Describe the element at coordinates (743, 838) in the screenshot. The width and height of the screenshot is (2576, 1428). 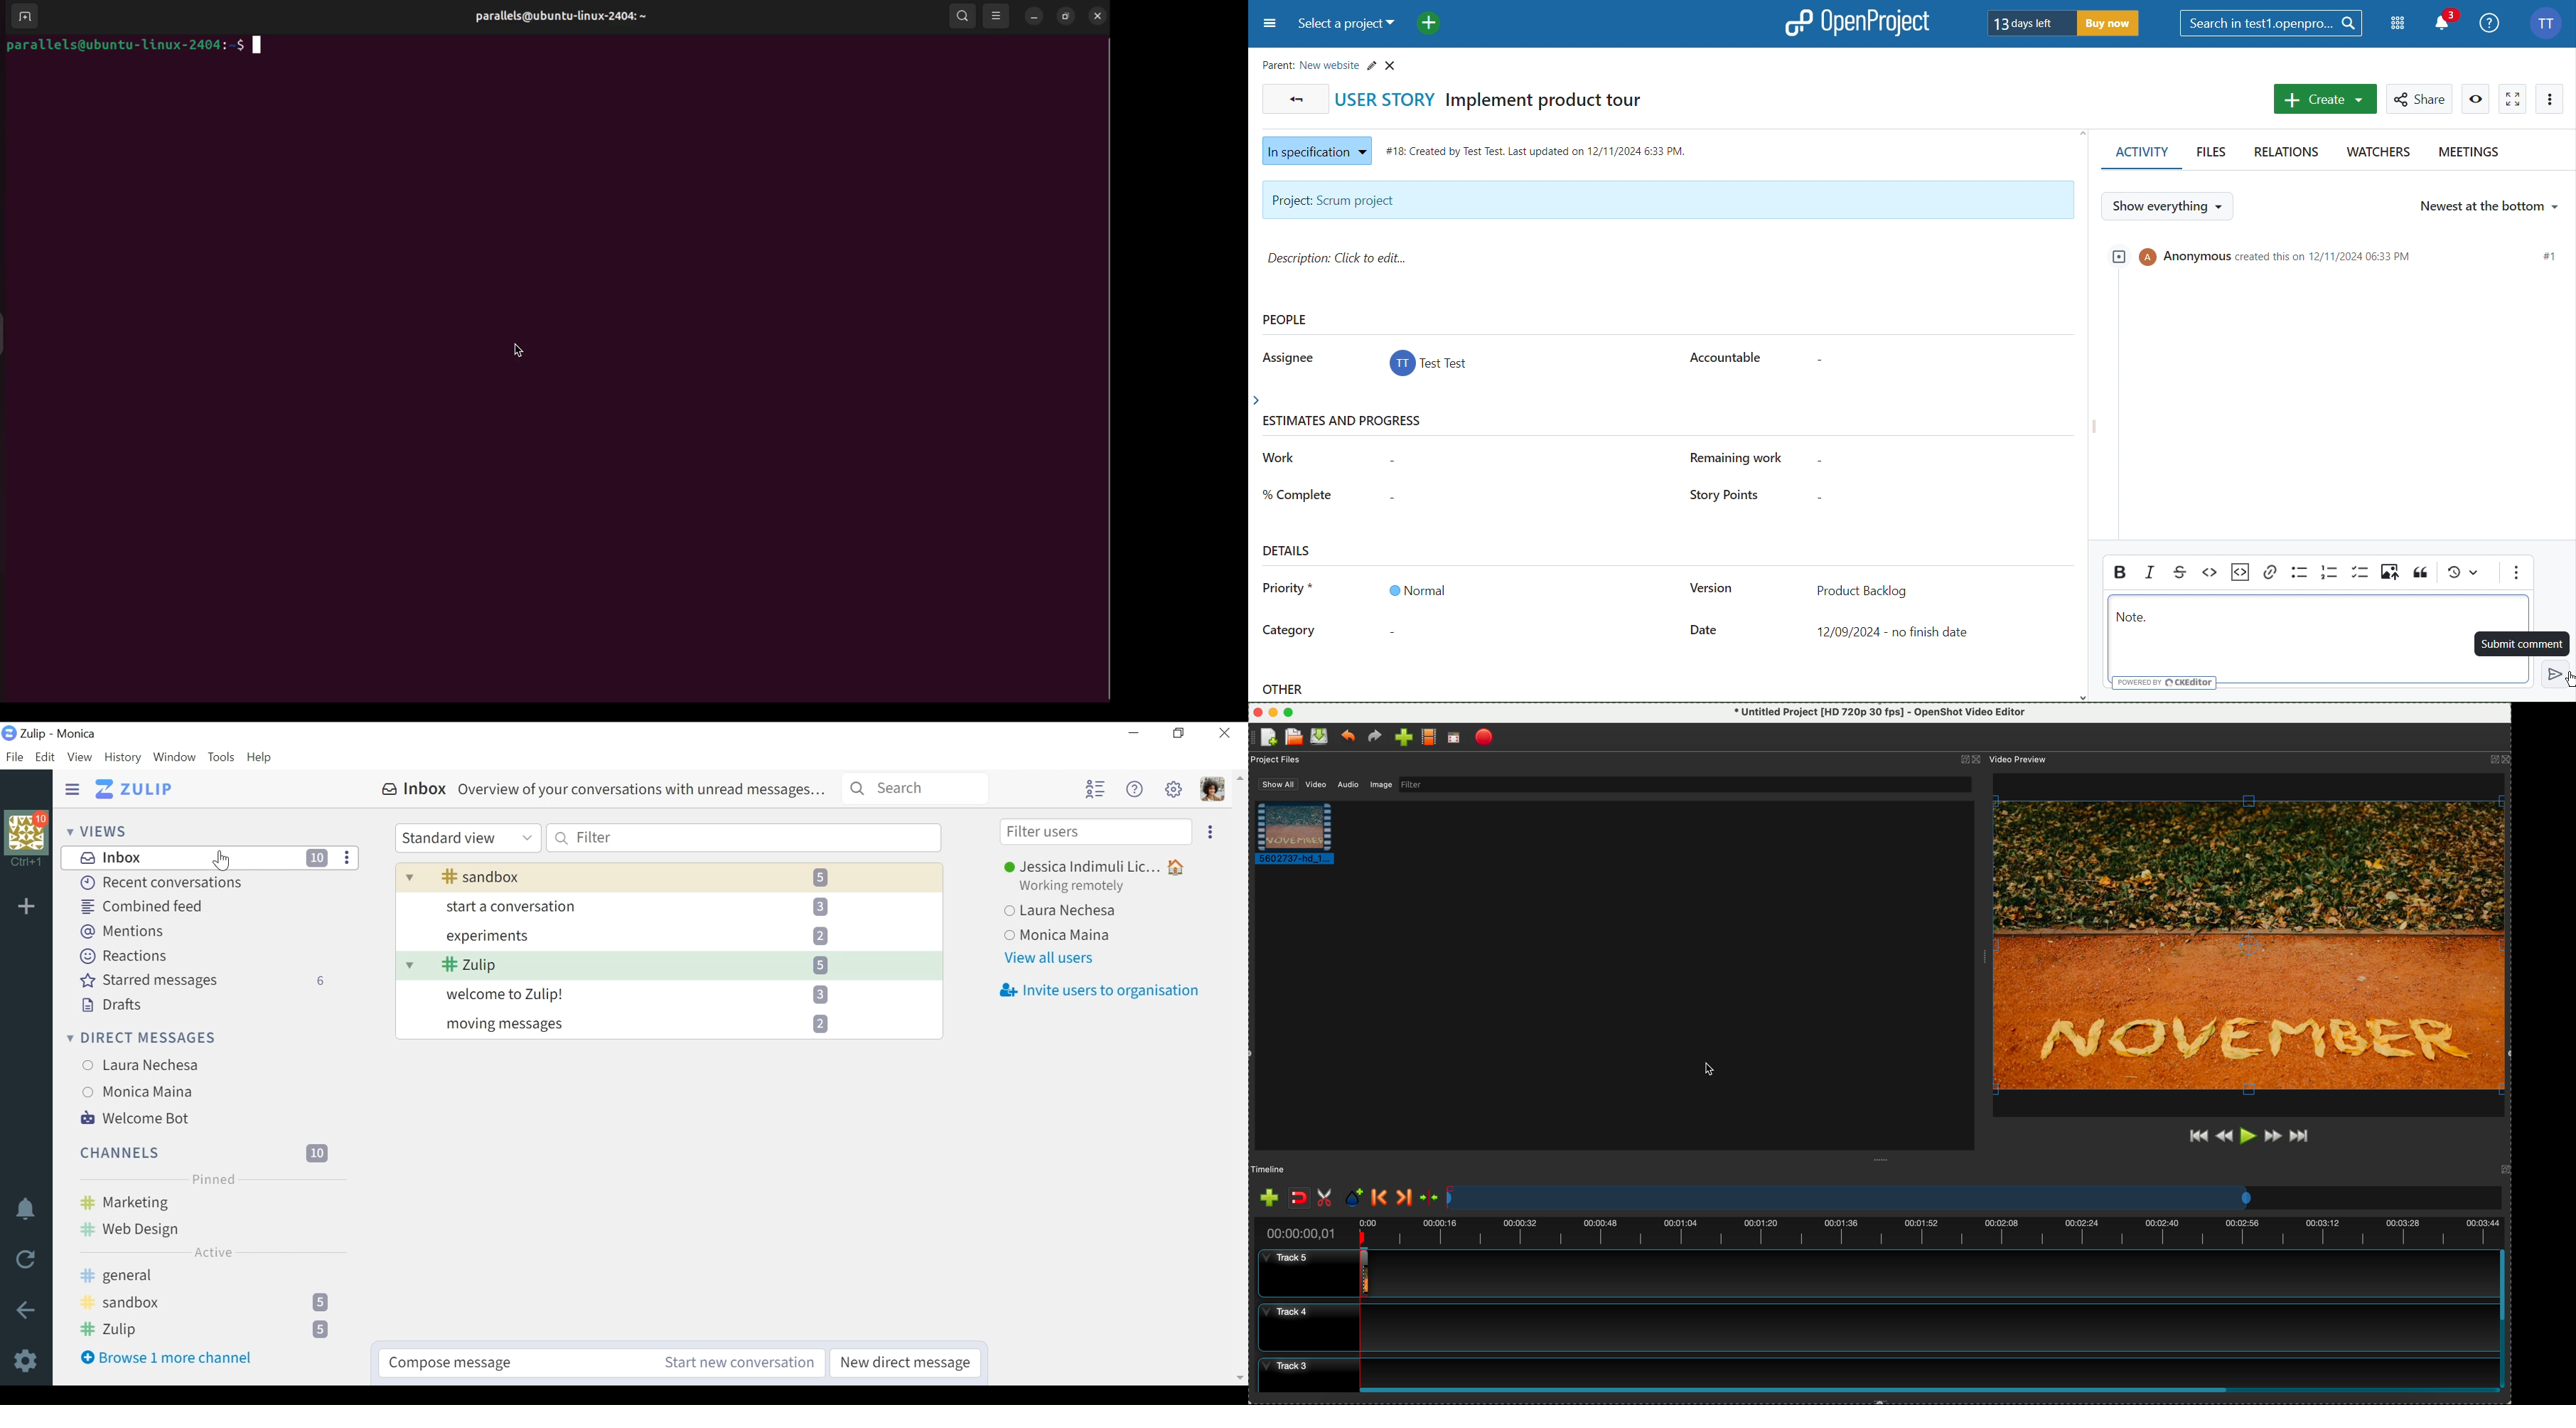
I see `Filter` at that location.